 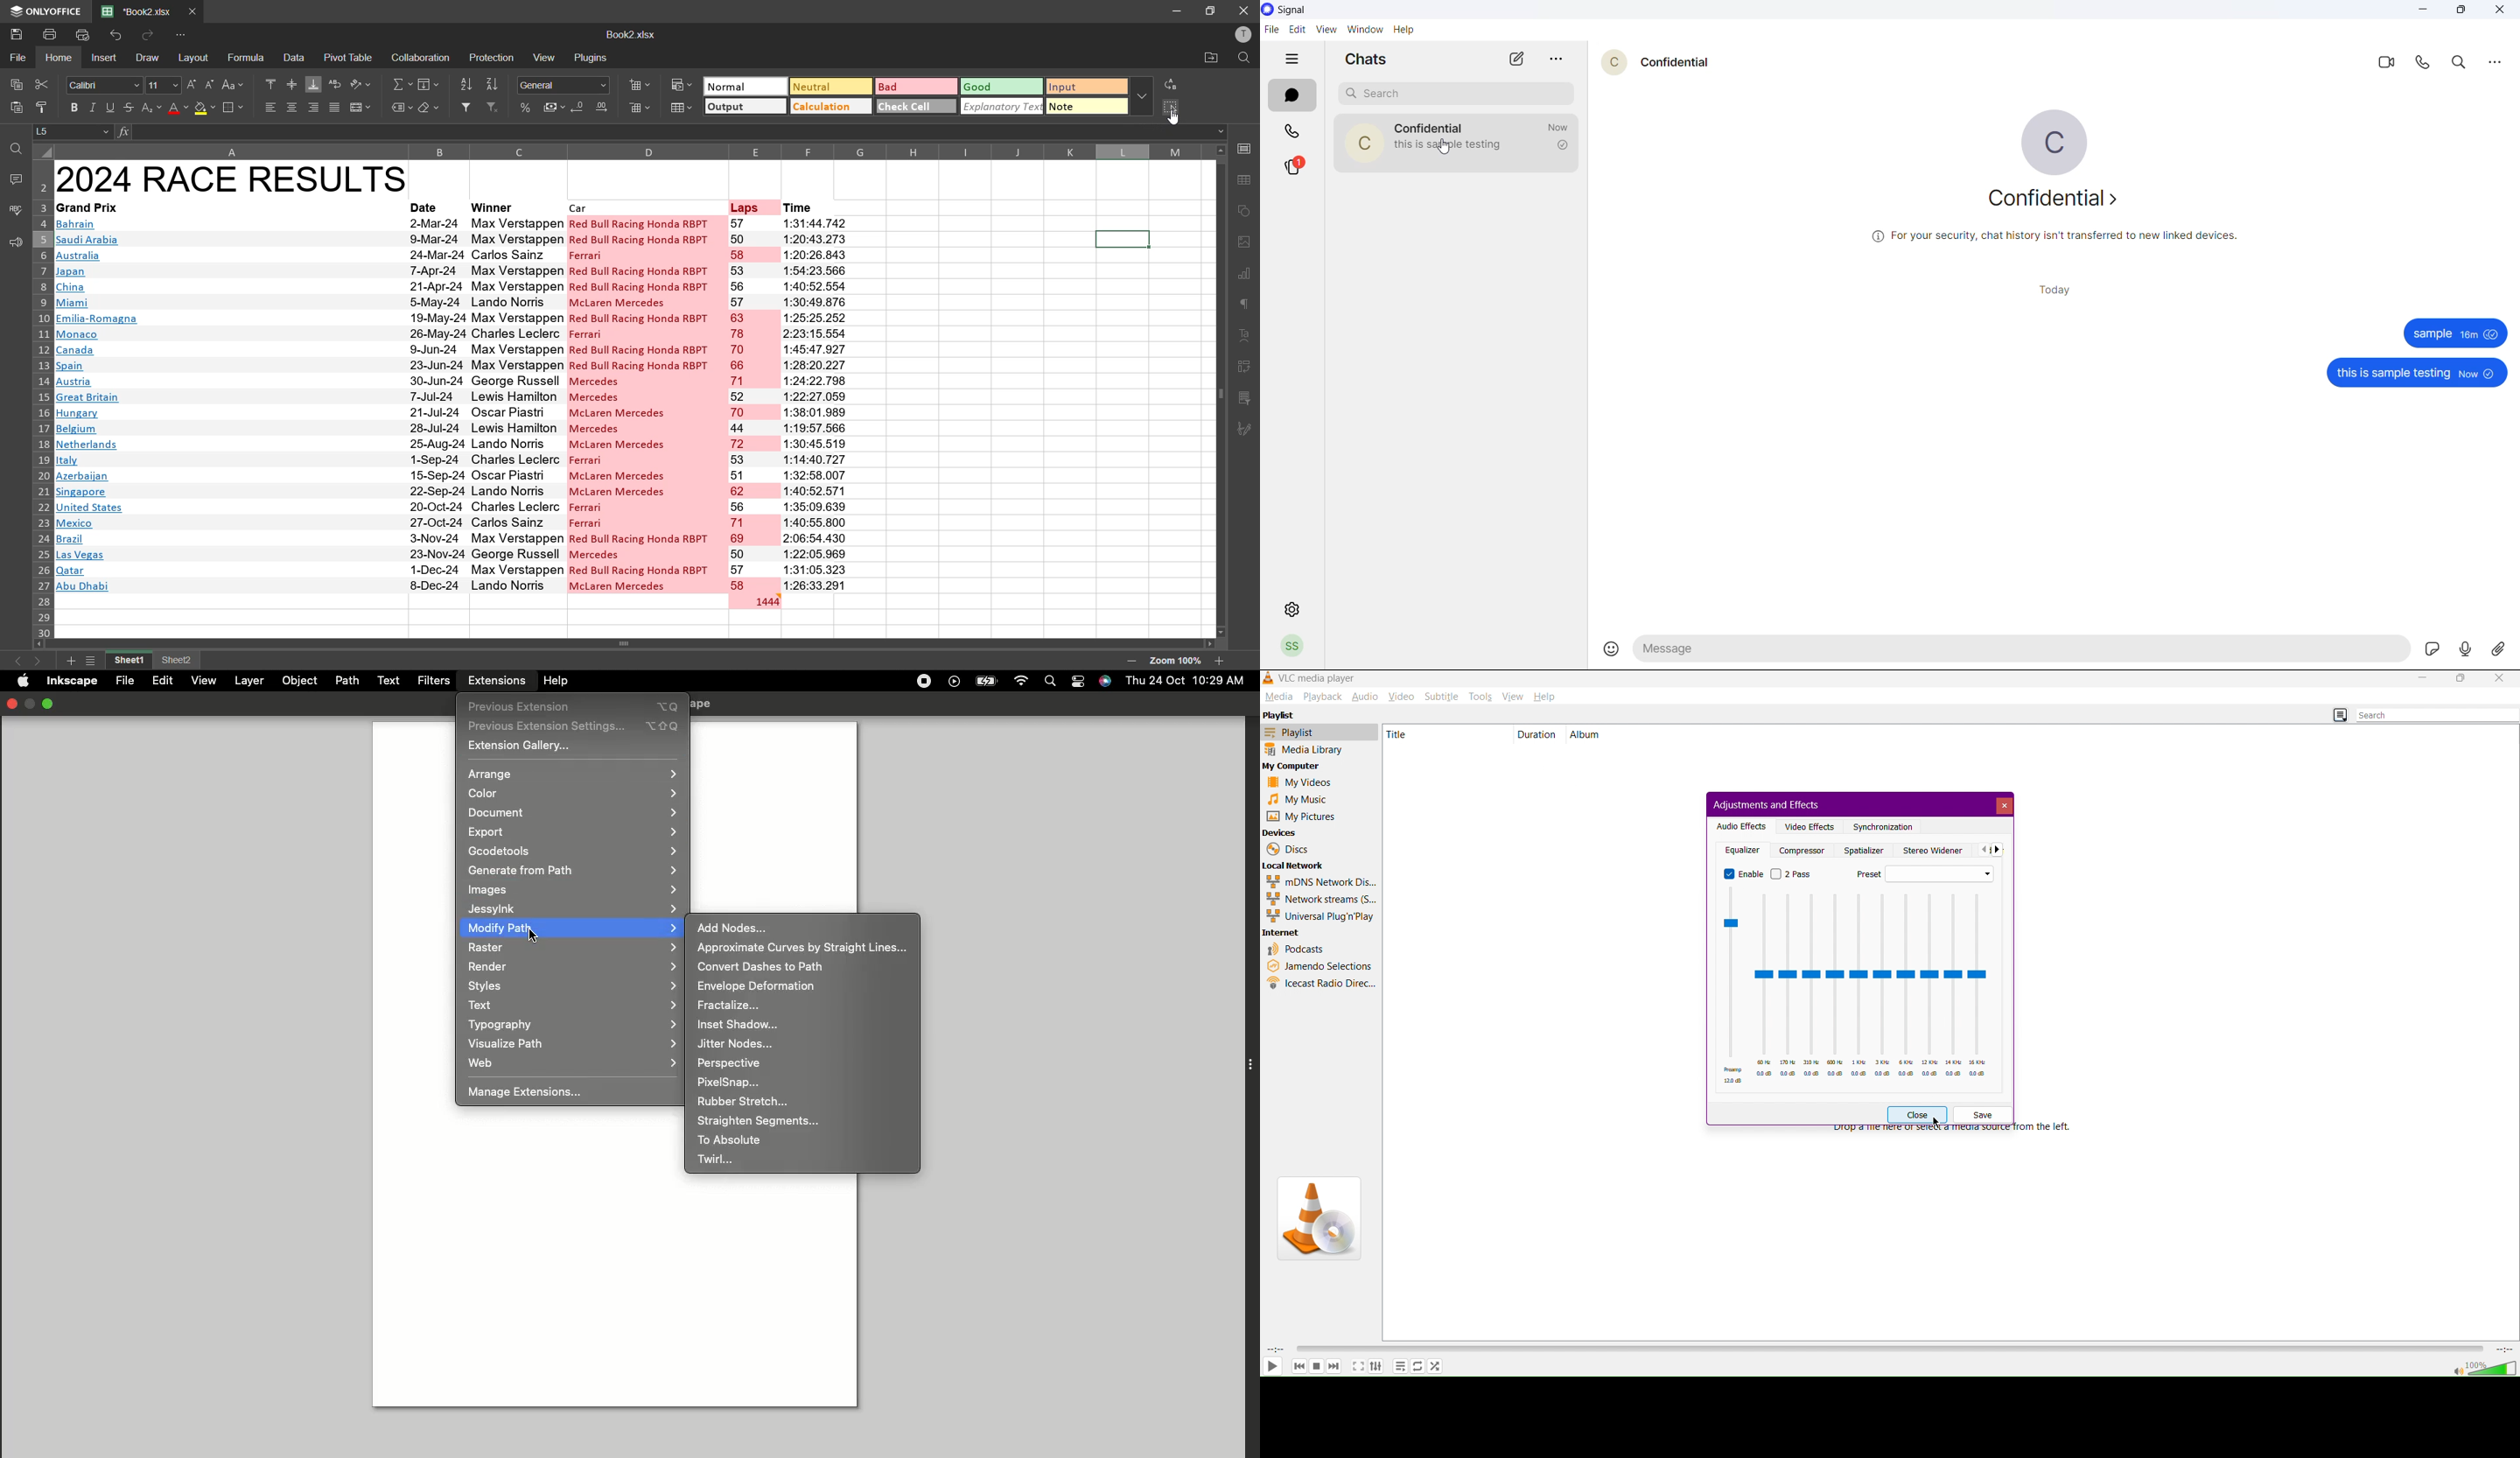 What do you see at coordinates (1835, 985) in the screenshot?
I see `600 Hz` at bounding box center [1835, 985].